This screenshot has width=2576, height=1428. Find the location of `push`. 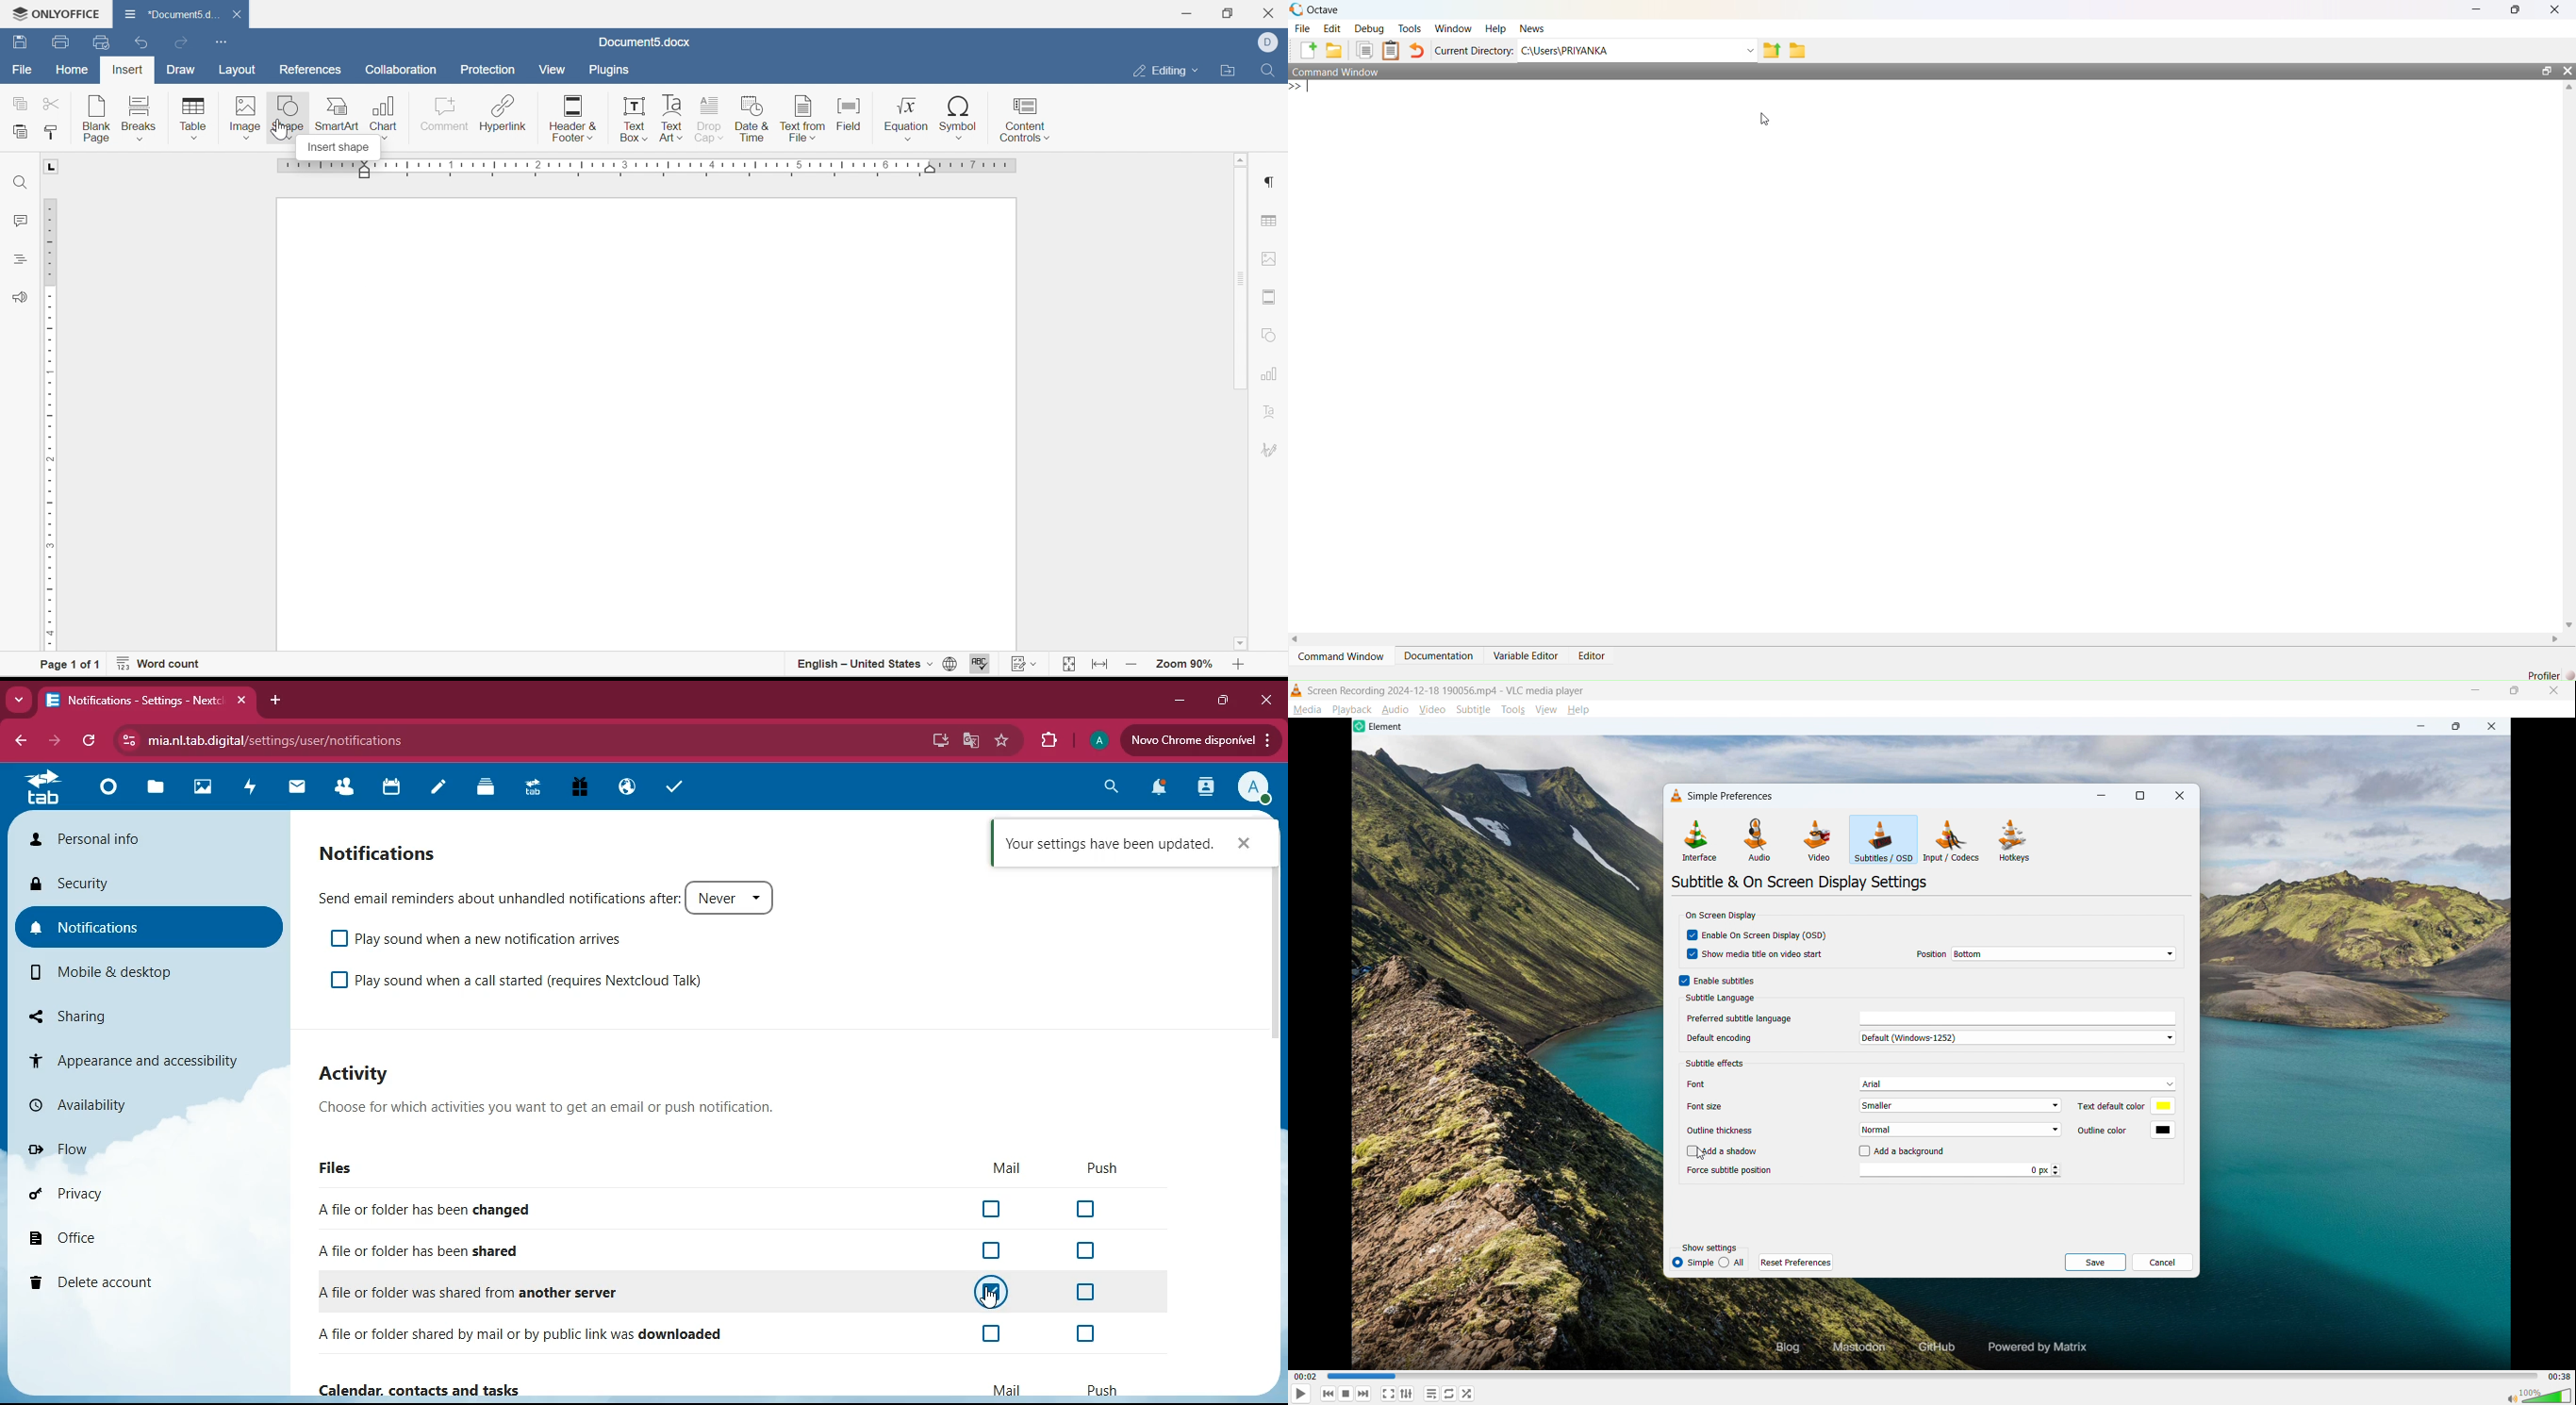

push is located at coordinates (1105, 1170).